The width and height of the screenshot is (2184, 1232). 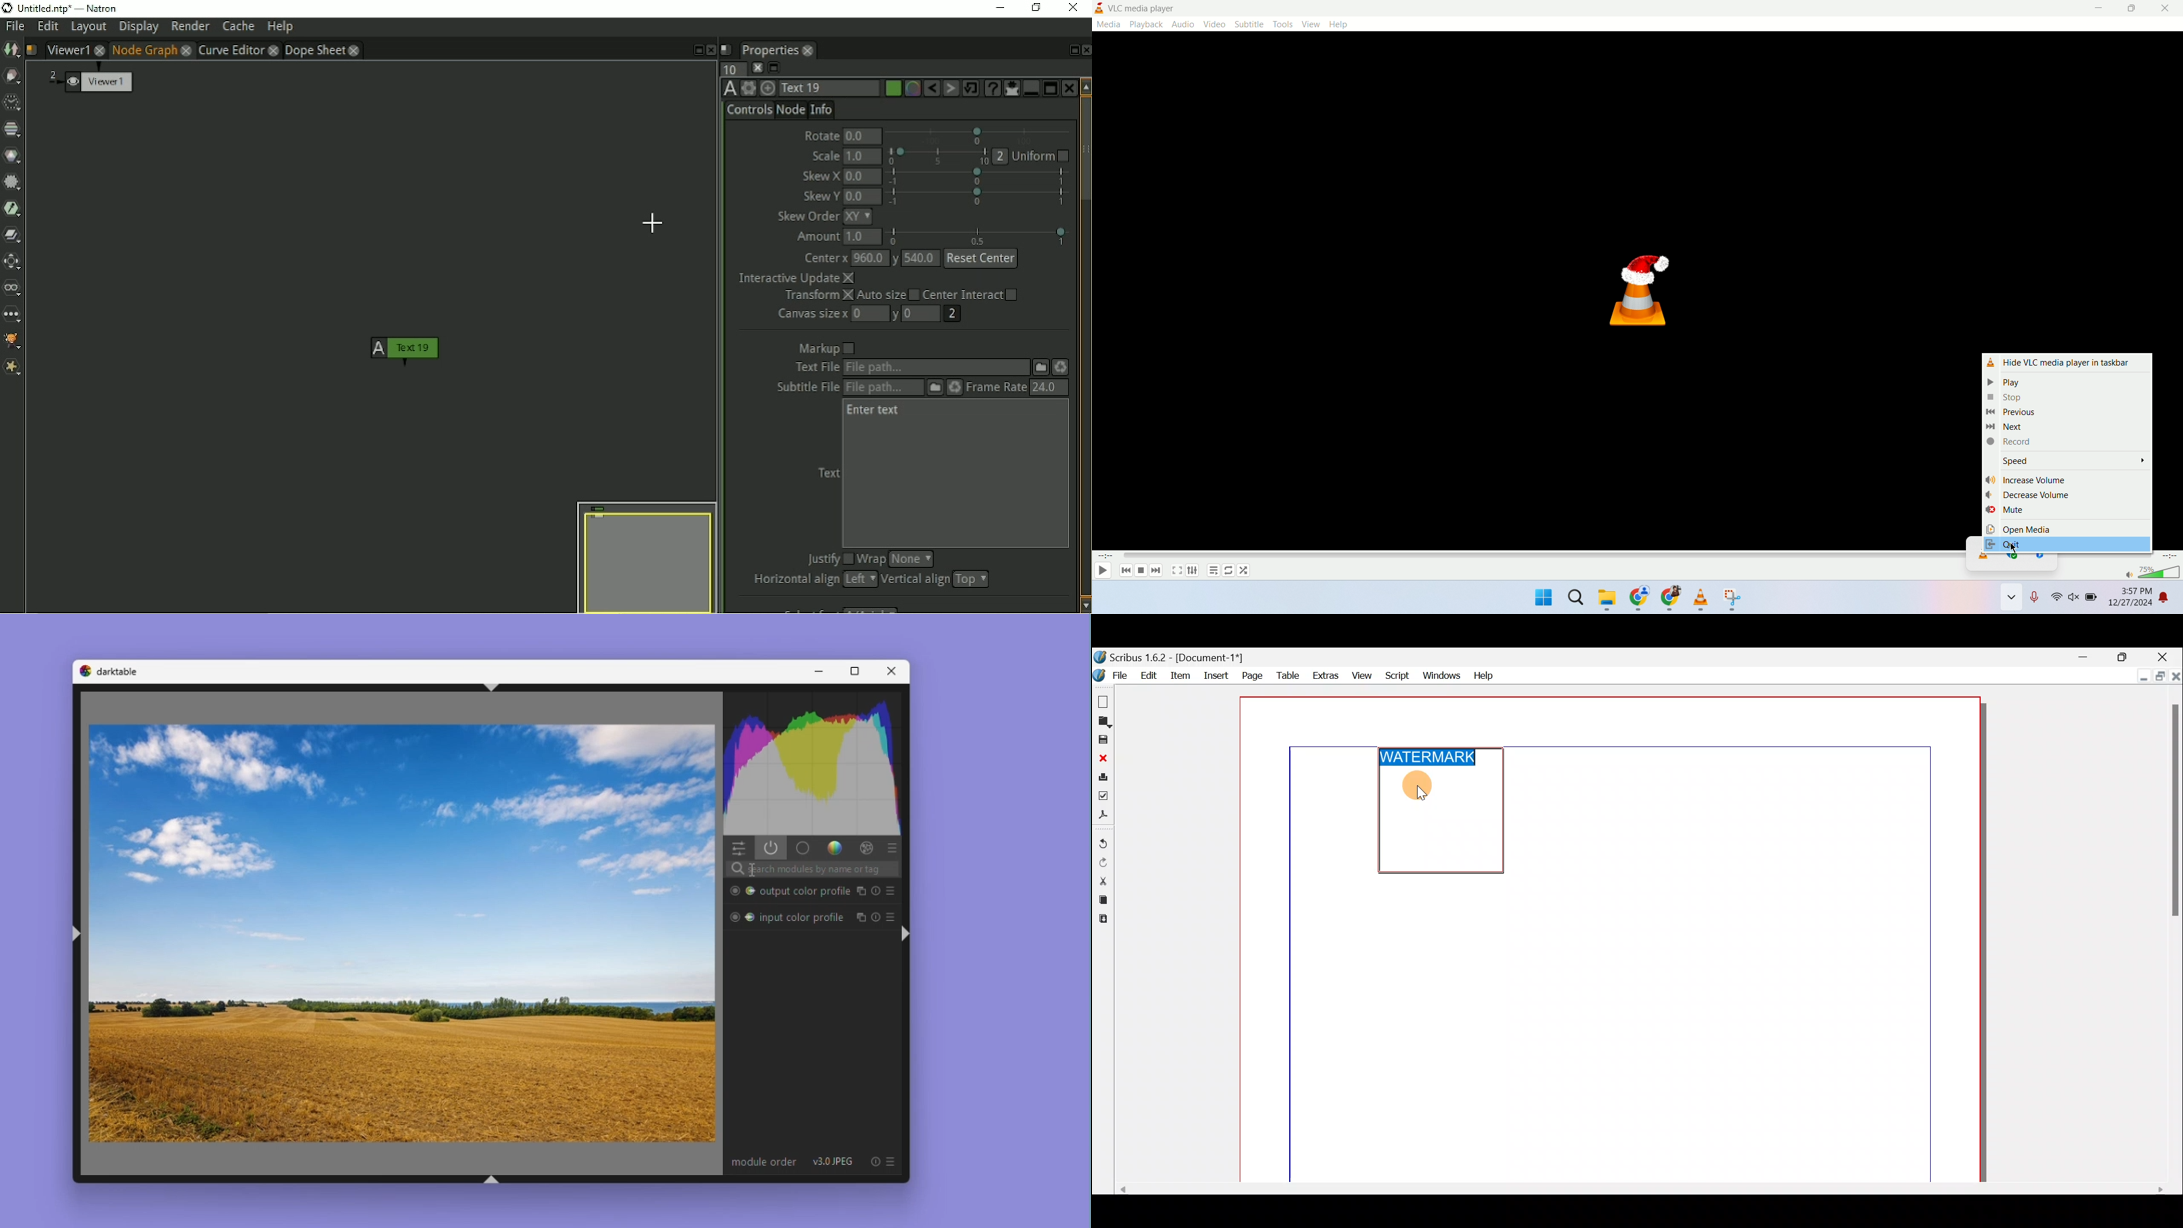 What do you see at coordinates (697, 50) in the screenshot?
I see `Float pane` at bounding box center [697, 50].